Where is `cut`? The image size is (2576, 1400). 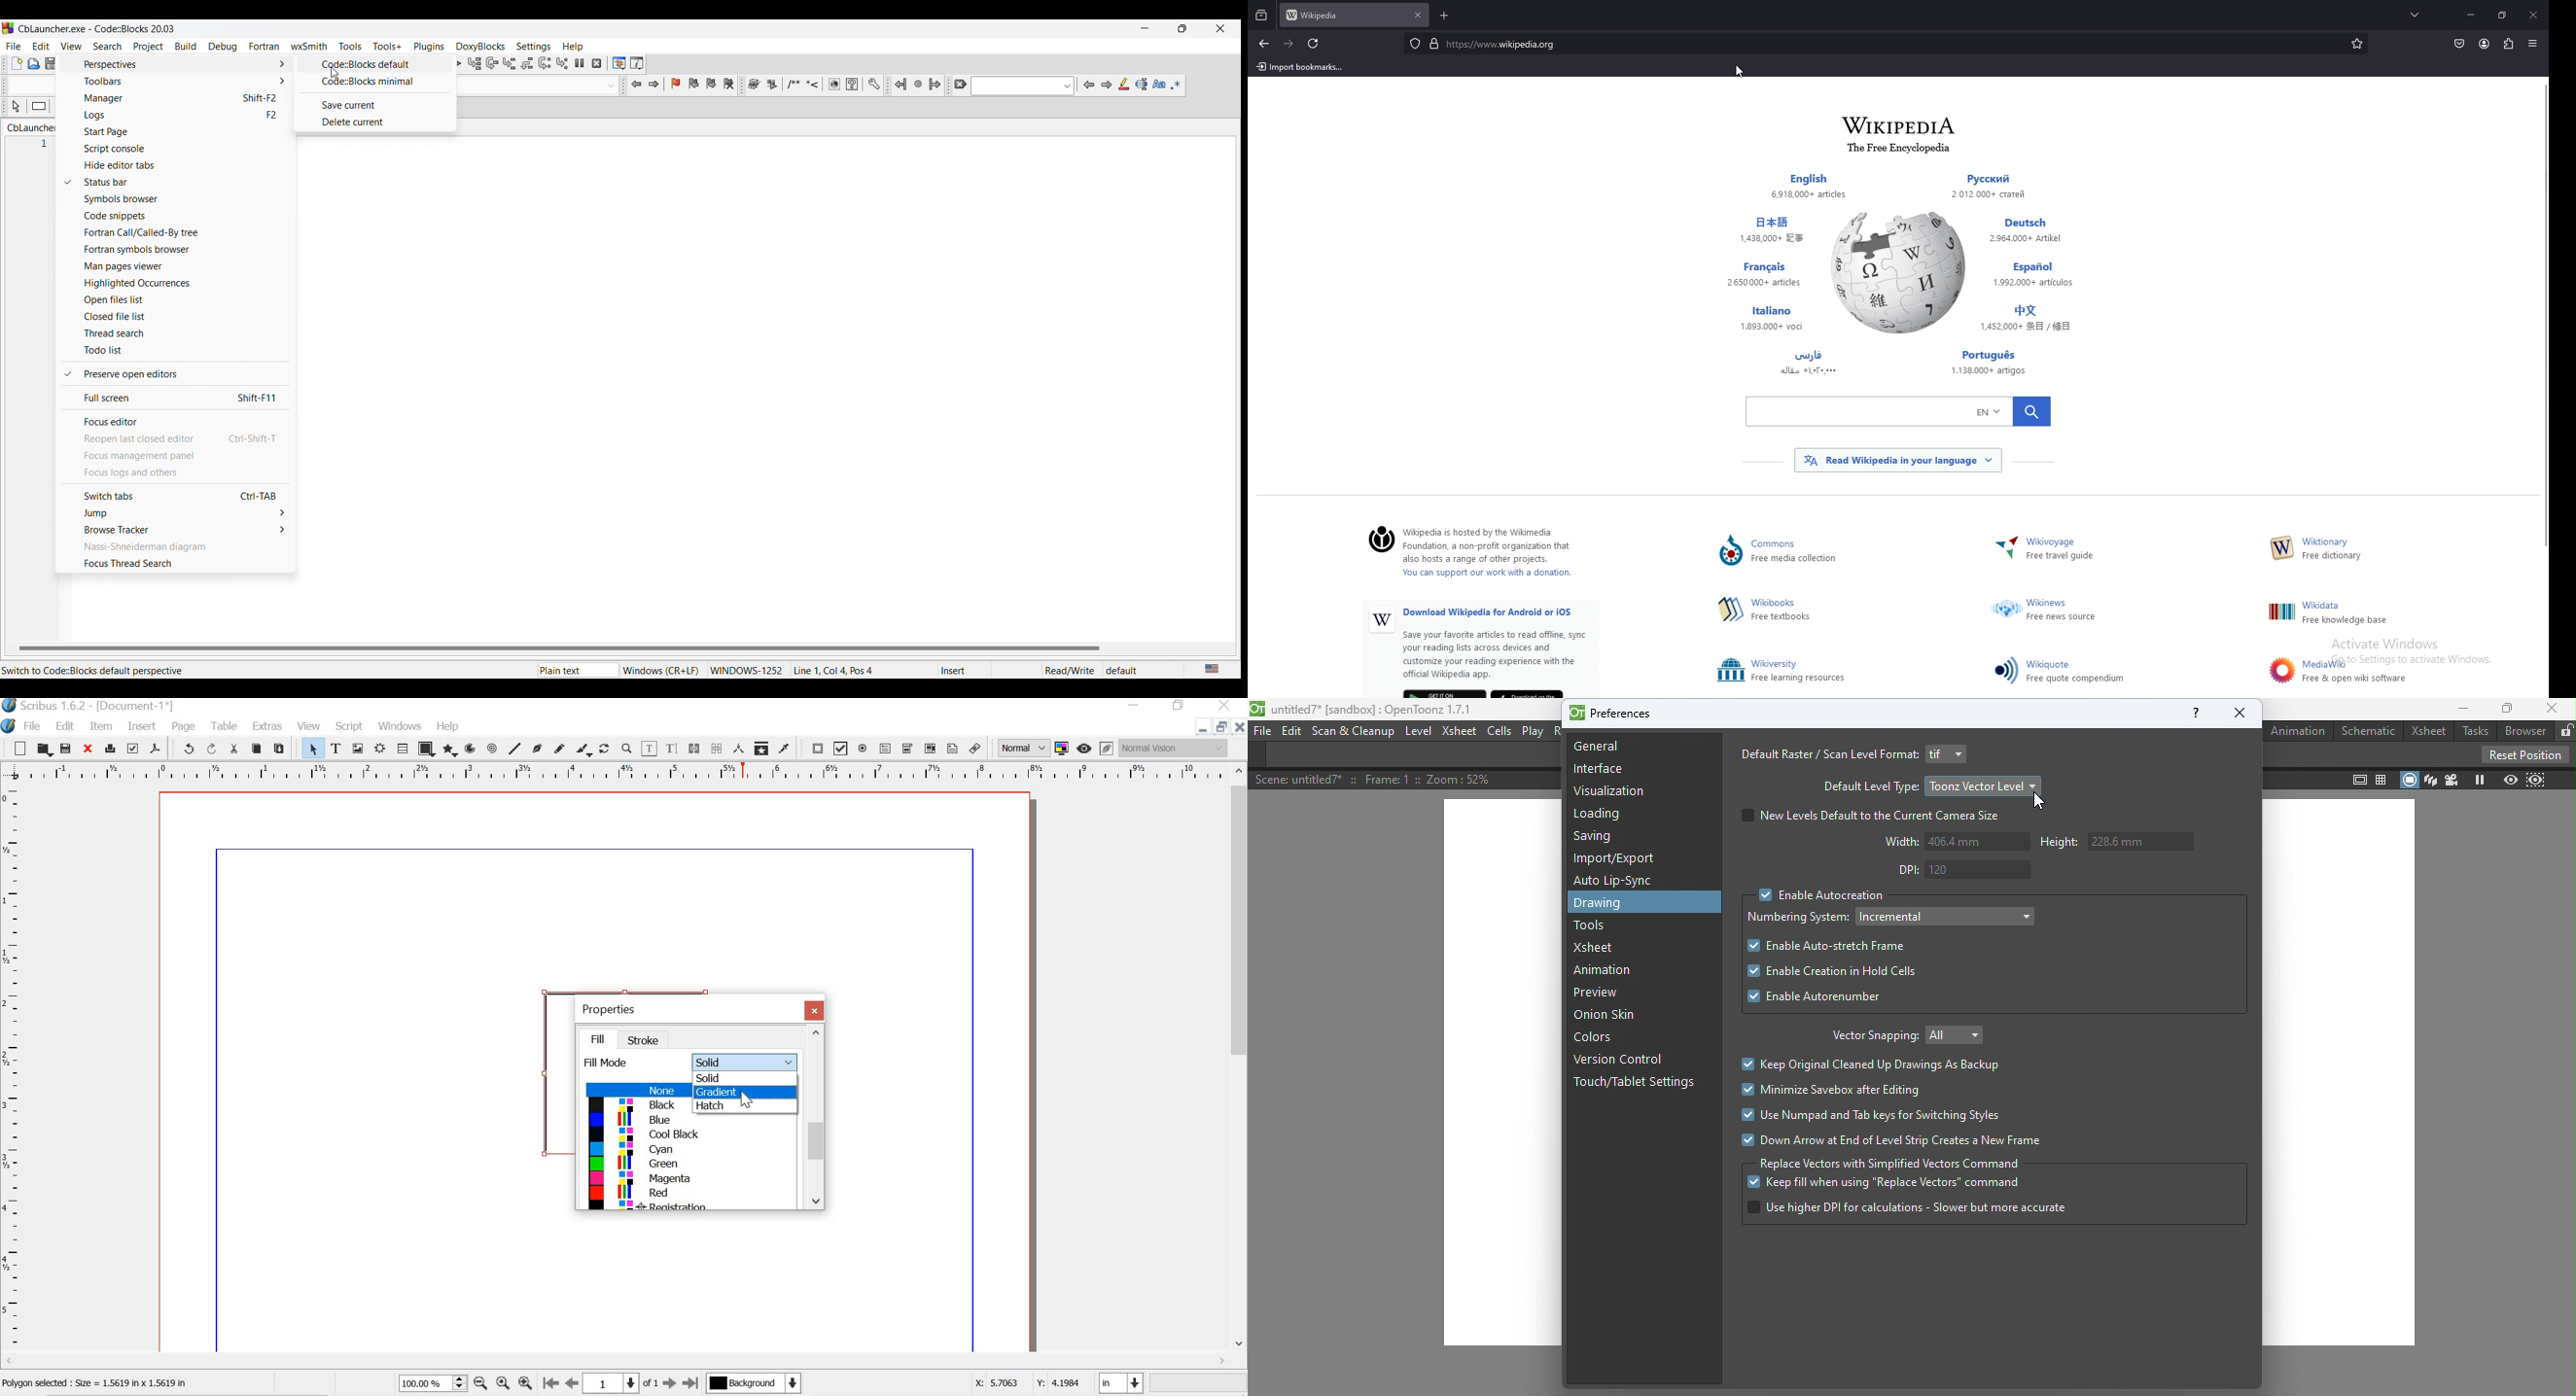
cut is located at coordinates (235, 749).